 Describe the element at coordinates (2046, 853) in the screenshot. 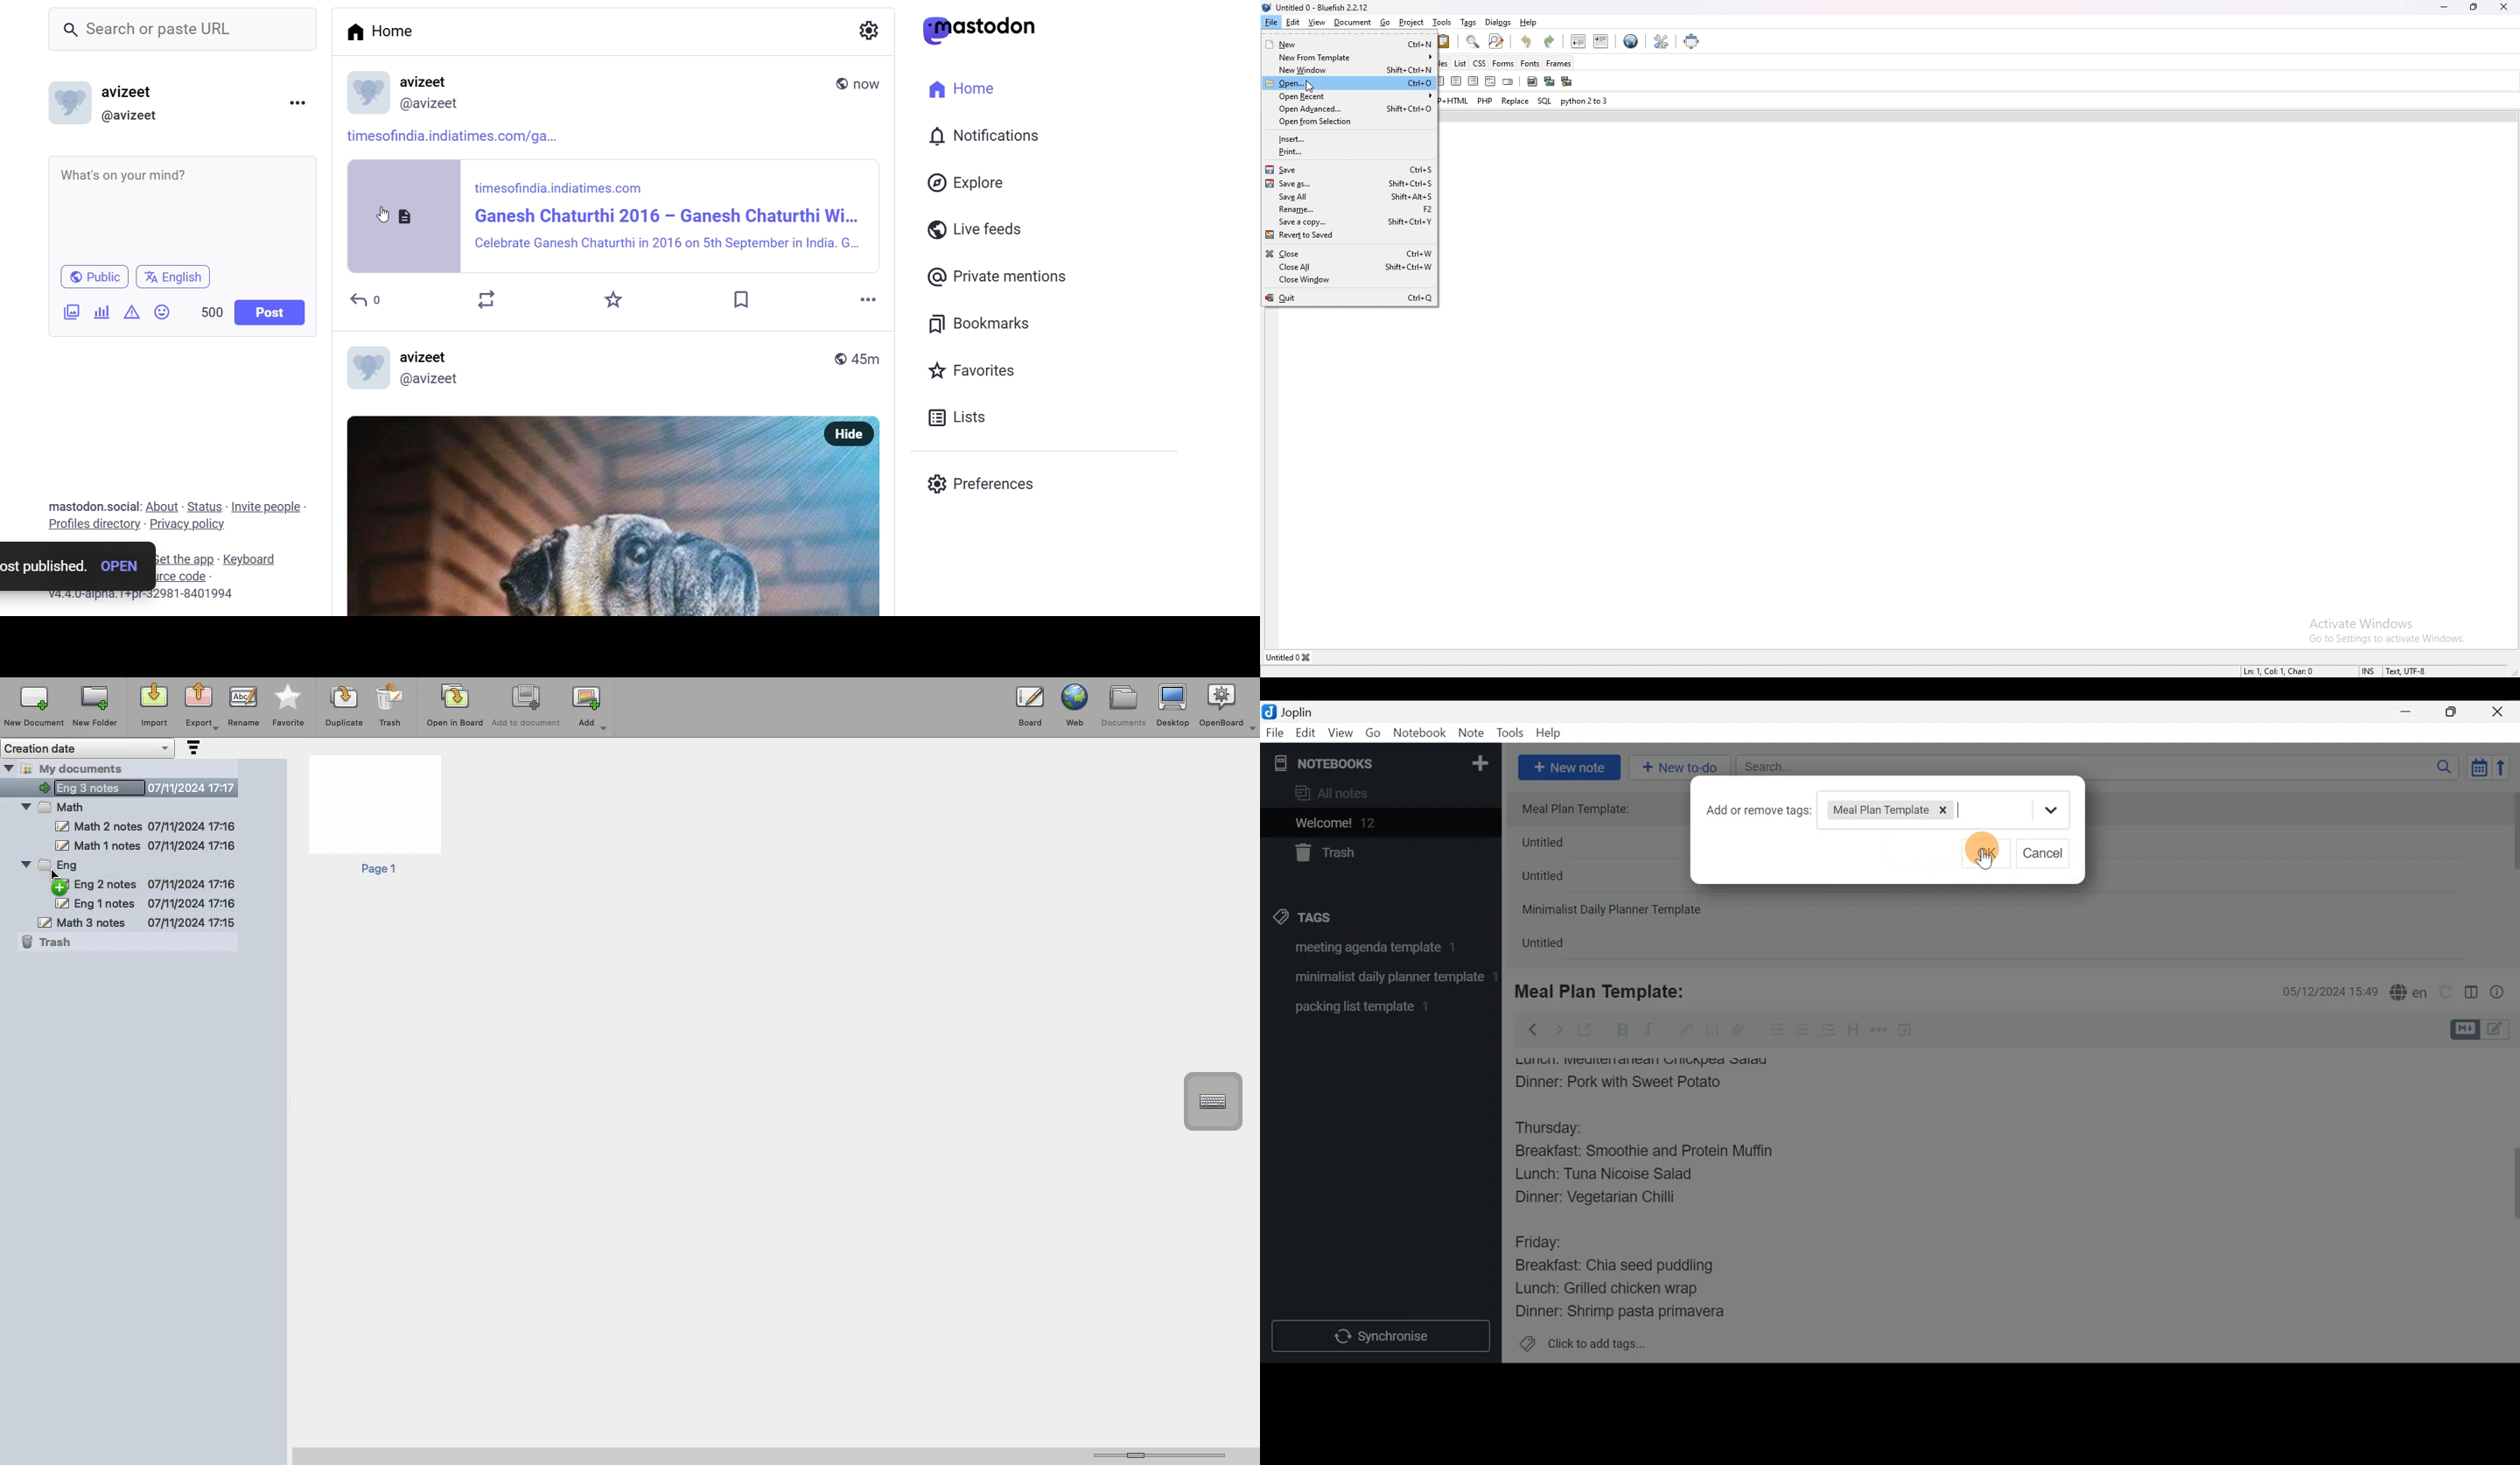

I see `Cancel` at that location.